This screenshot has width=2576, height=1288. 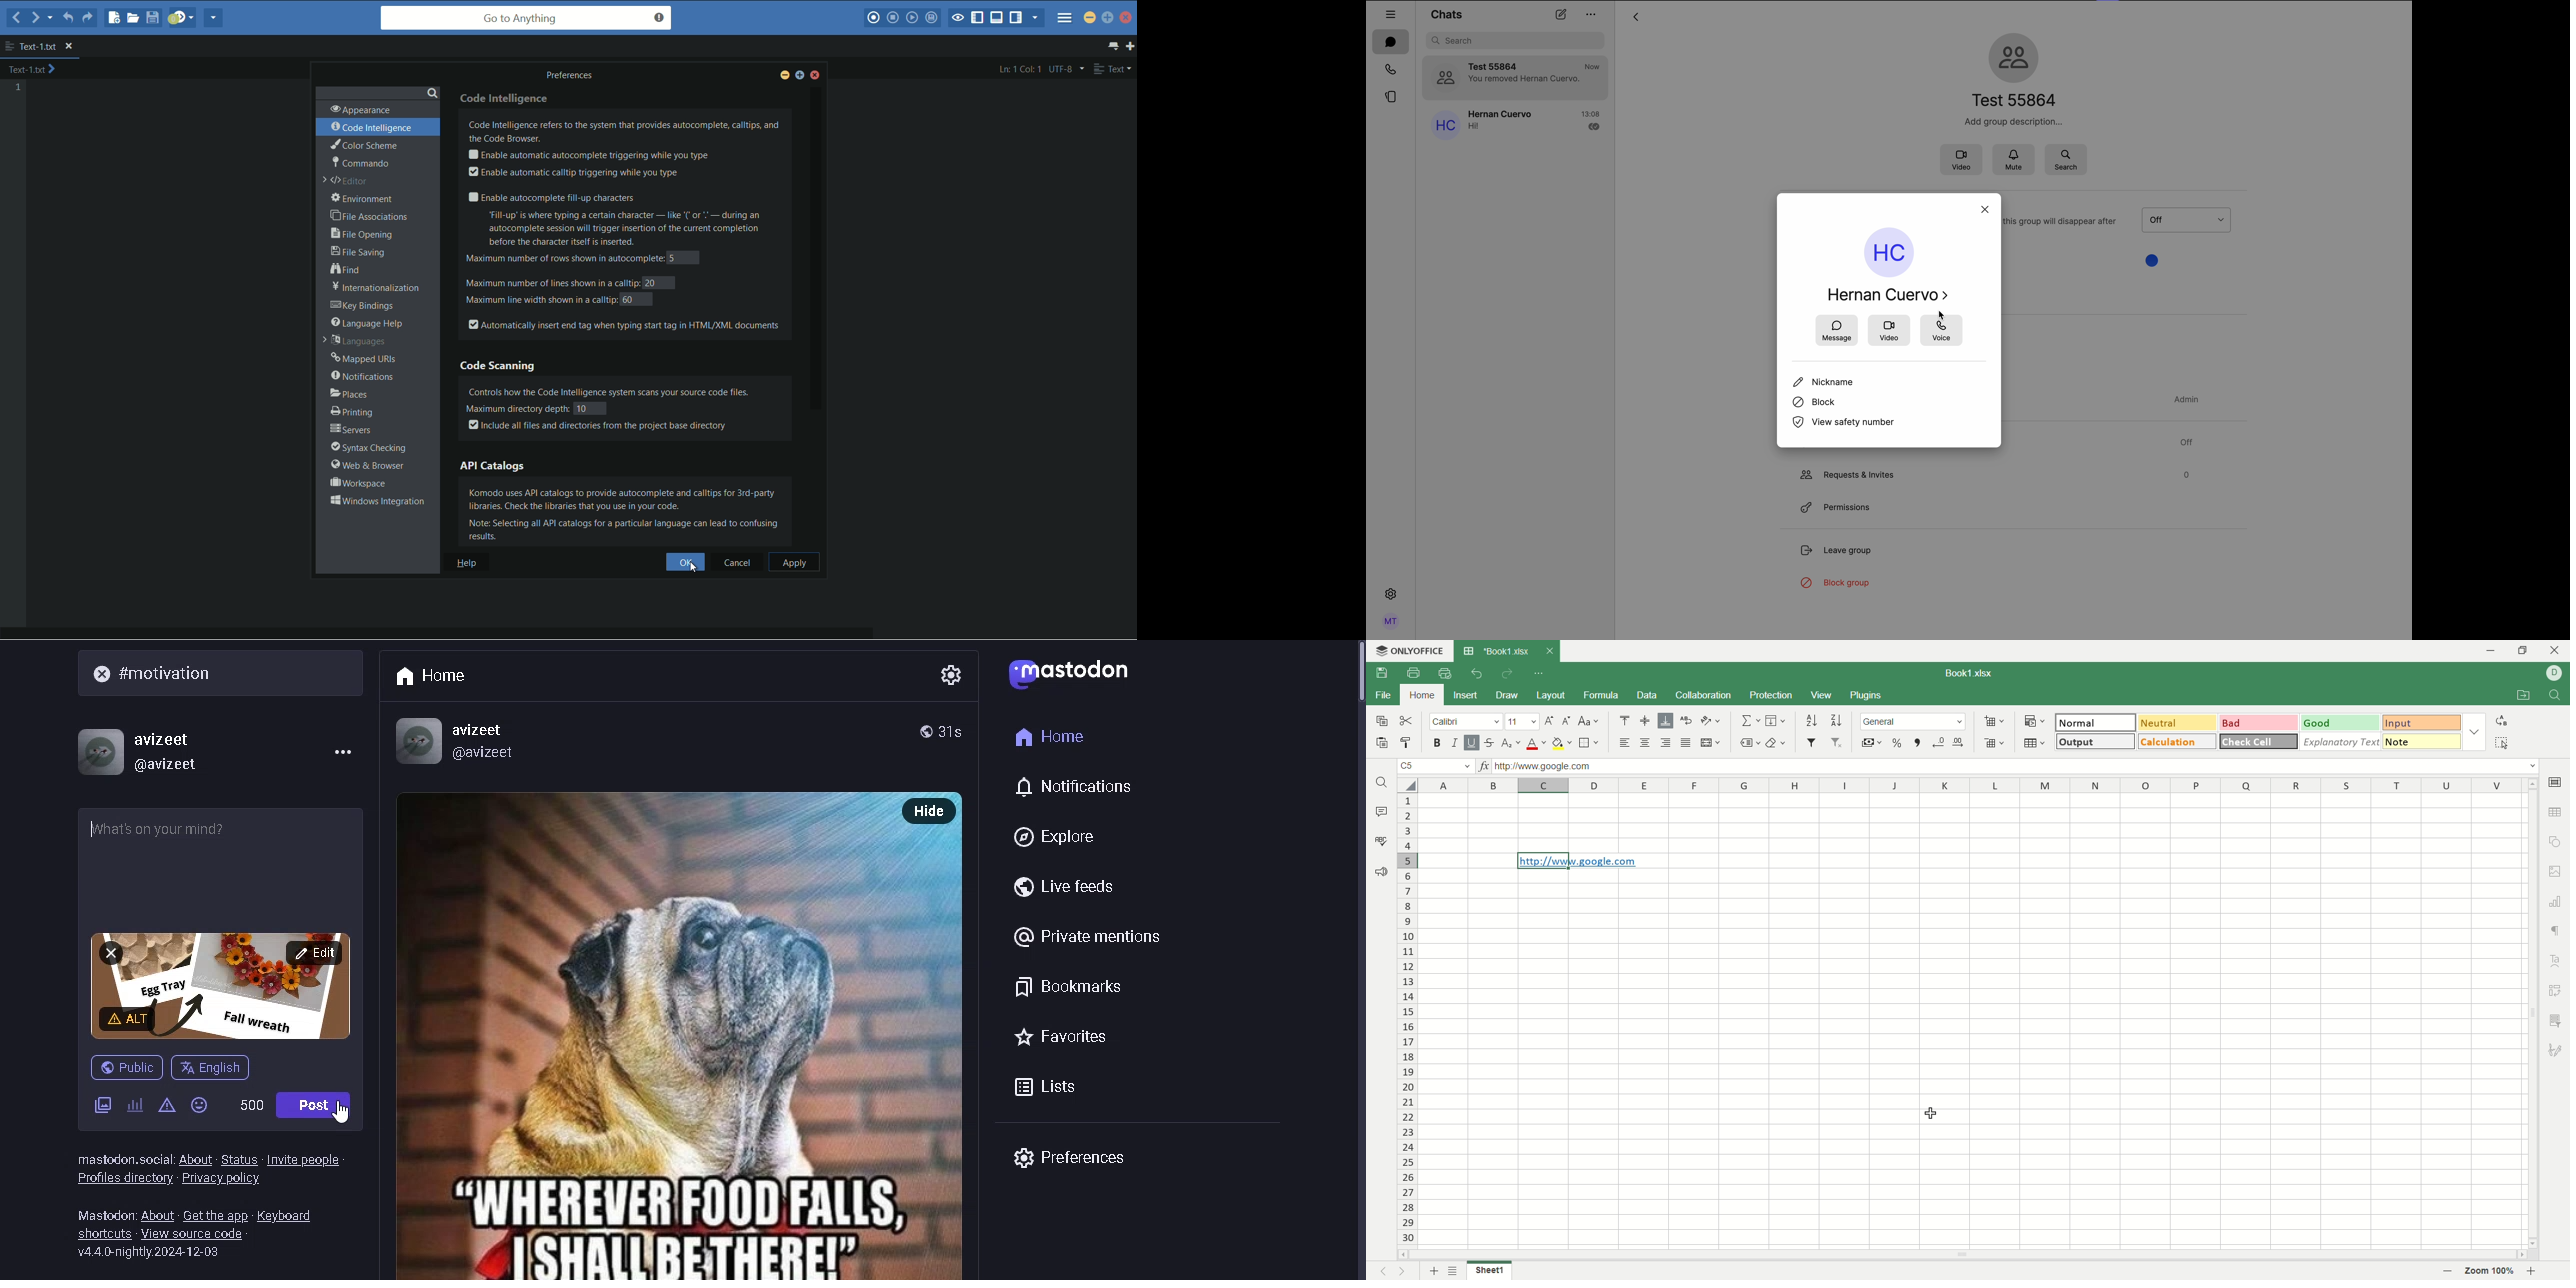 What do you see at coordinates (252, 1105) in the screenshot?
I see `word limit` at bounding box center [252, 1105].